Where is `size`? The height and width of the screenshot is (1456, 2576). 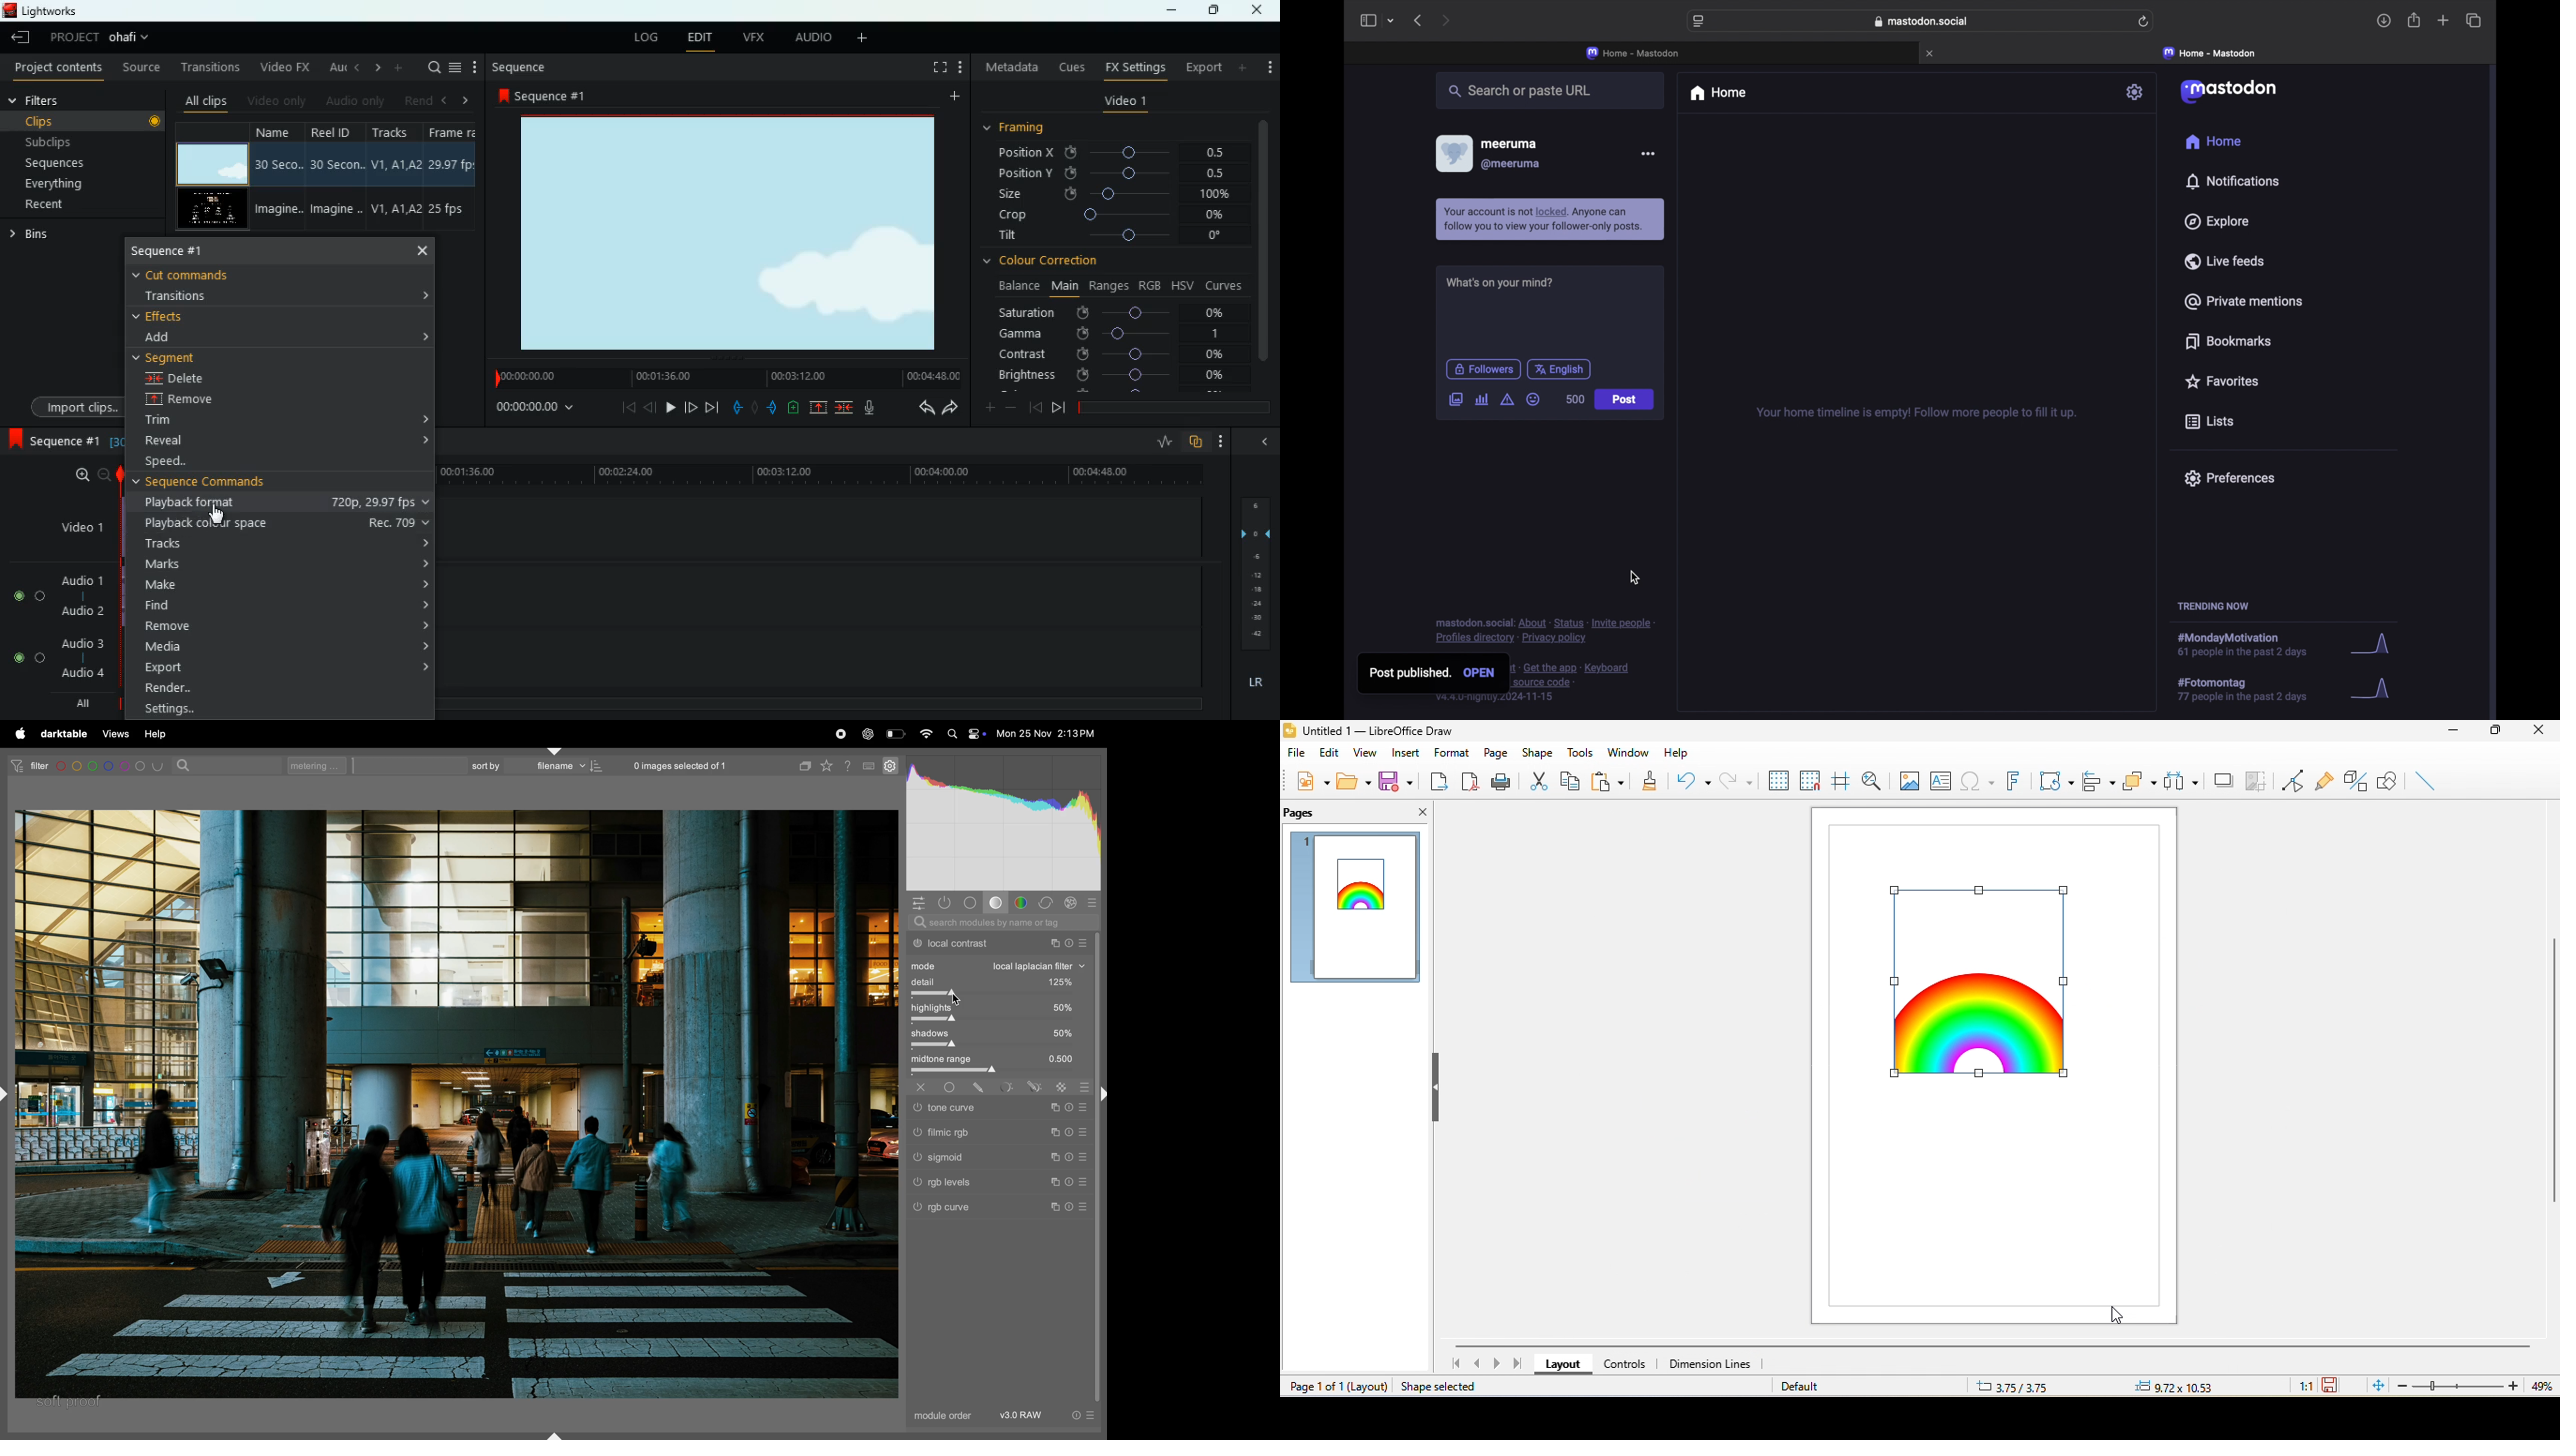
size is located at coordinates (1118, 194).